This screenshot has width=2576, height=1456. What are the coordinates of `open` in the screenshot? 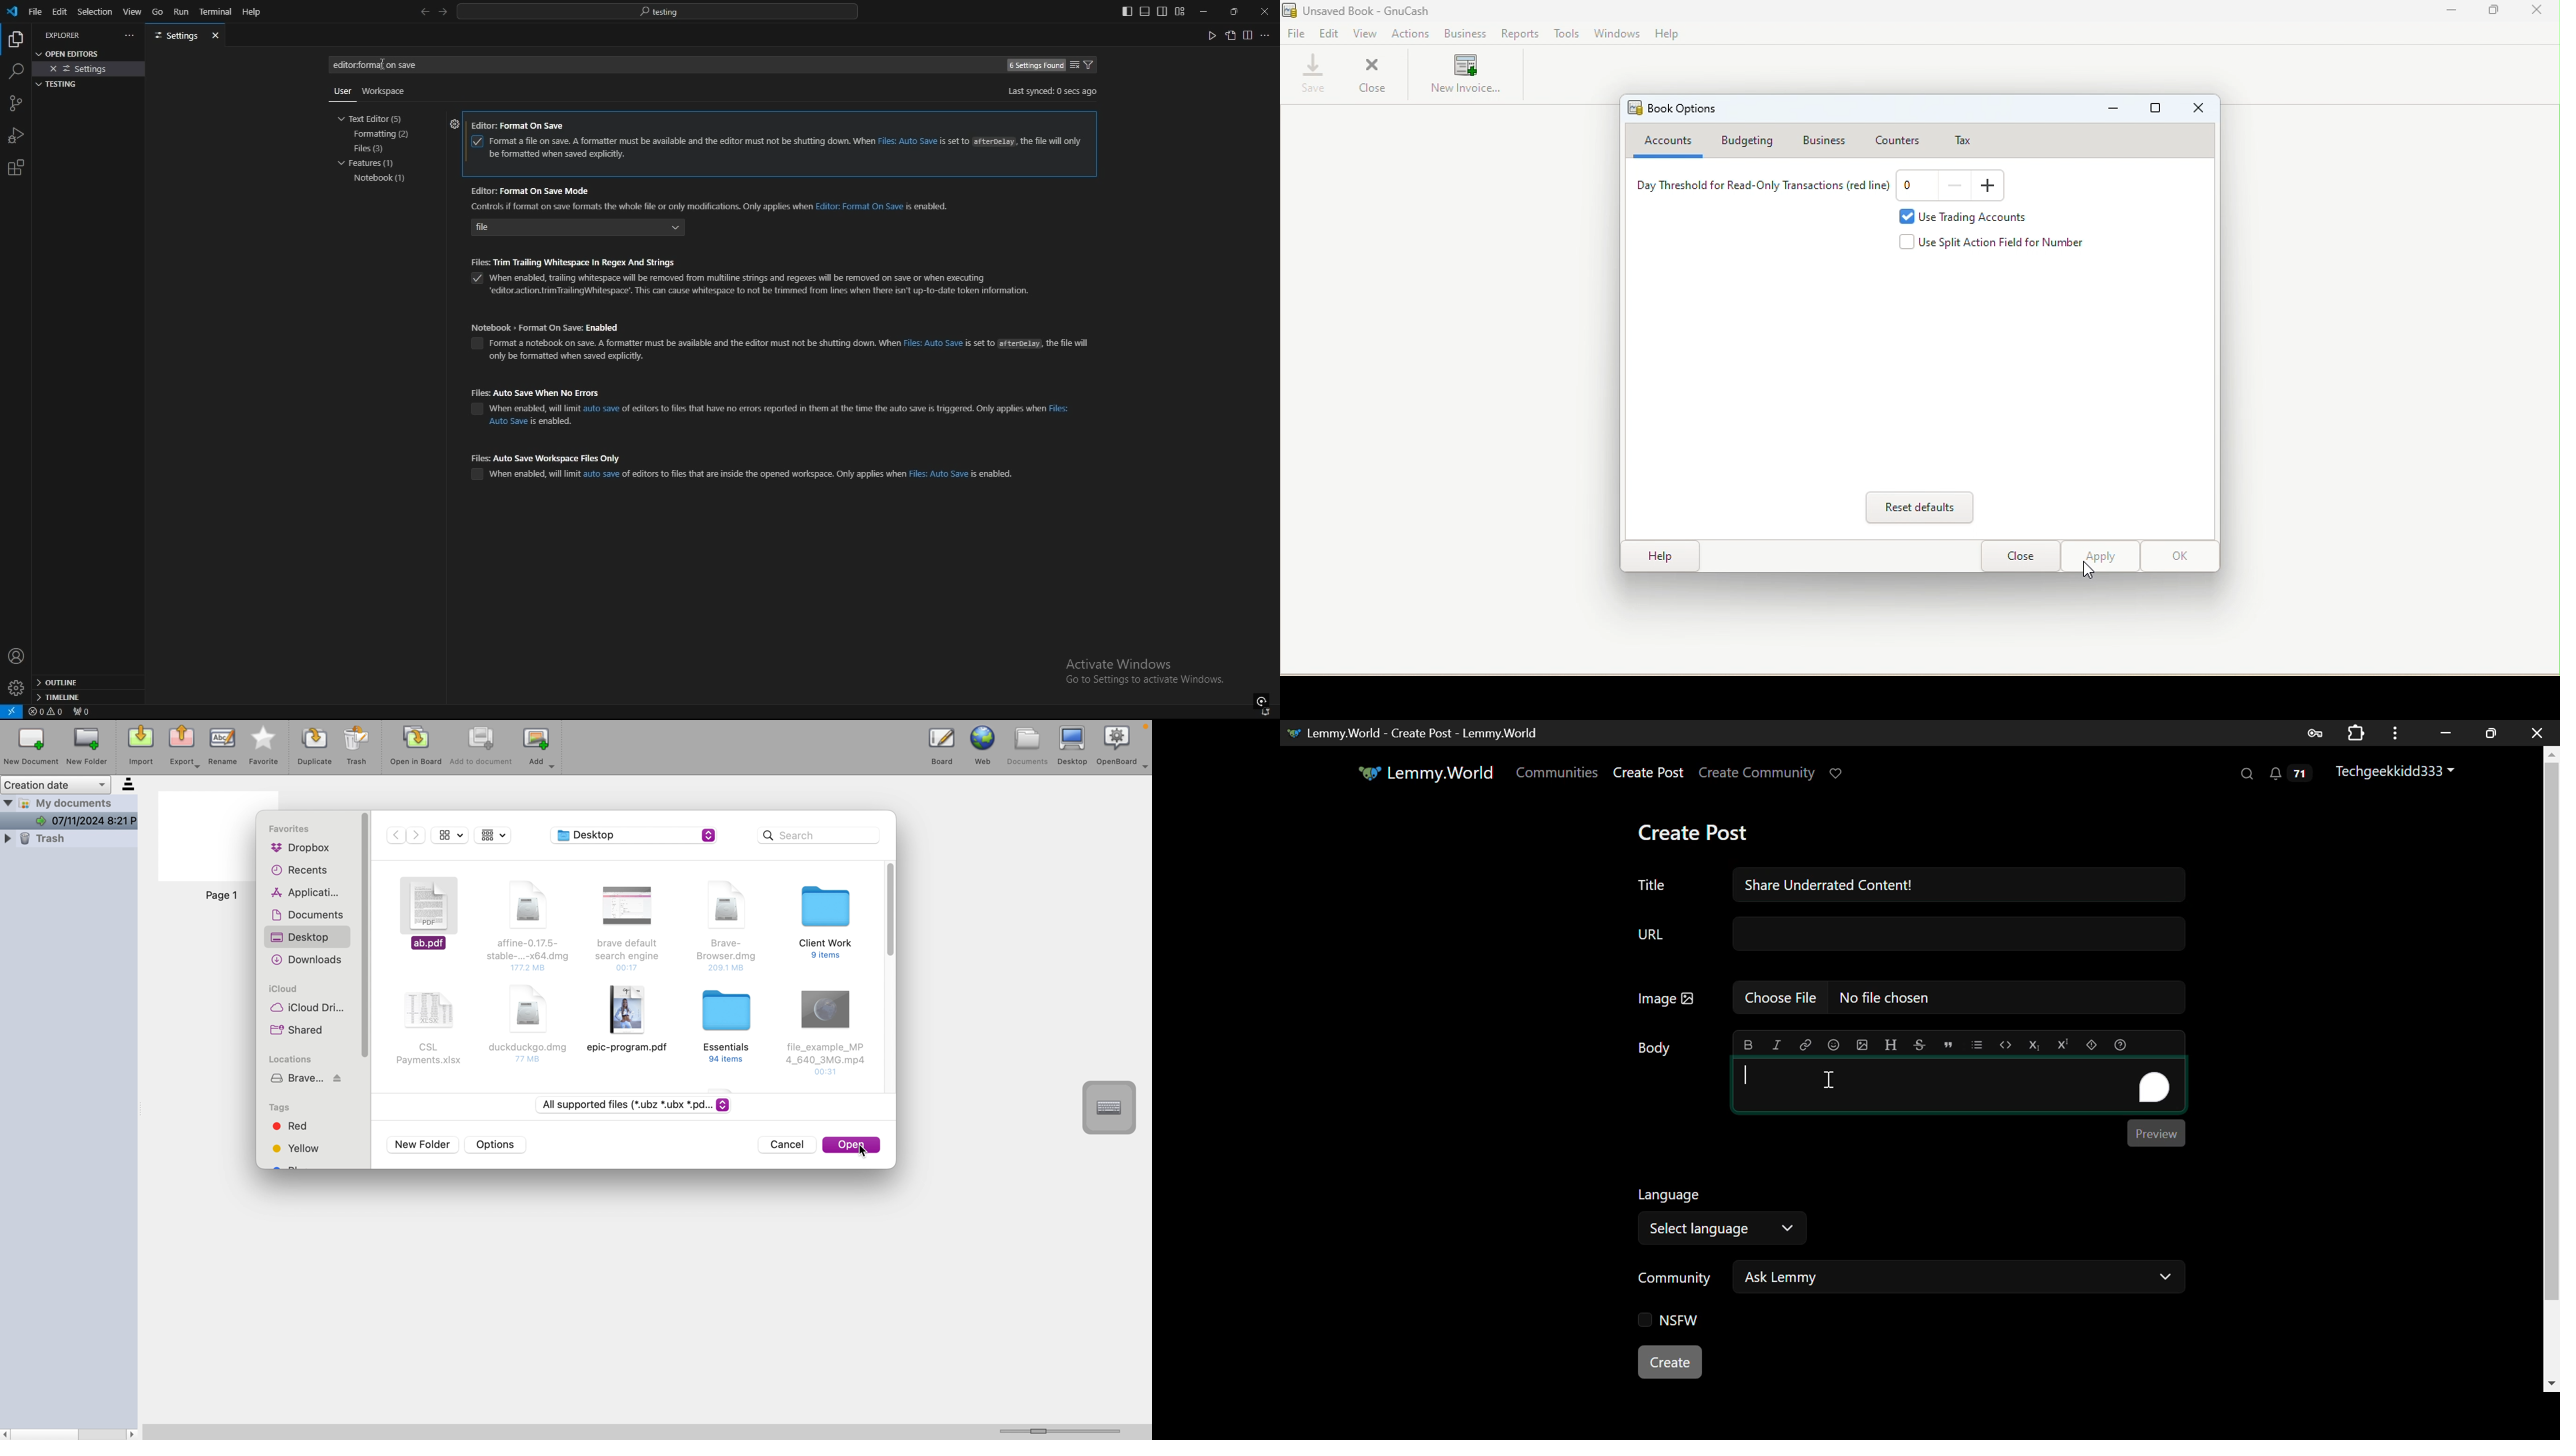 It's located at (848, 1144).